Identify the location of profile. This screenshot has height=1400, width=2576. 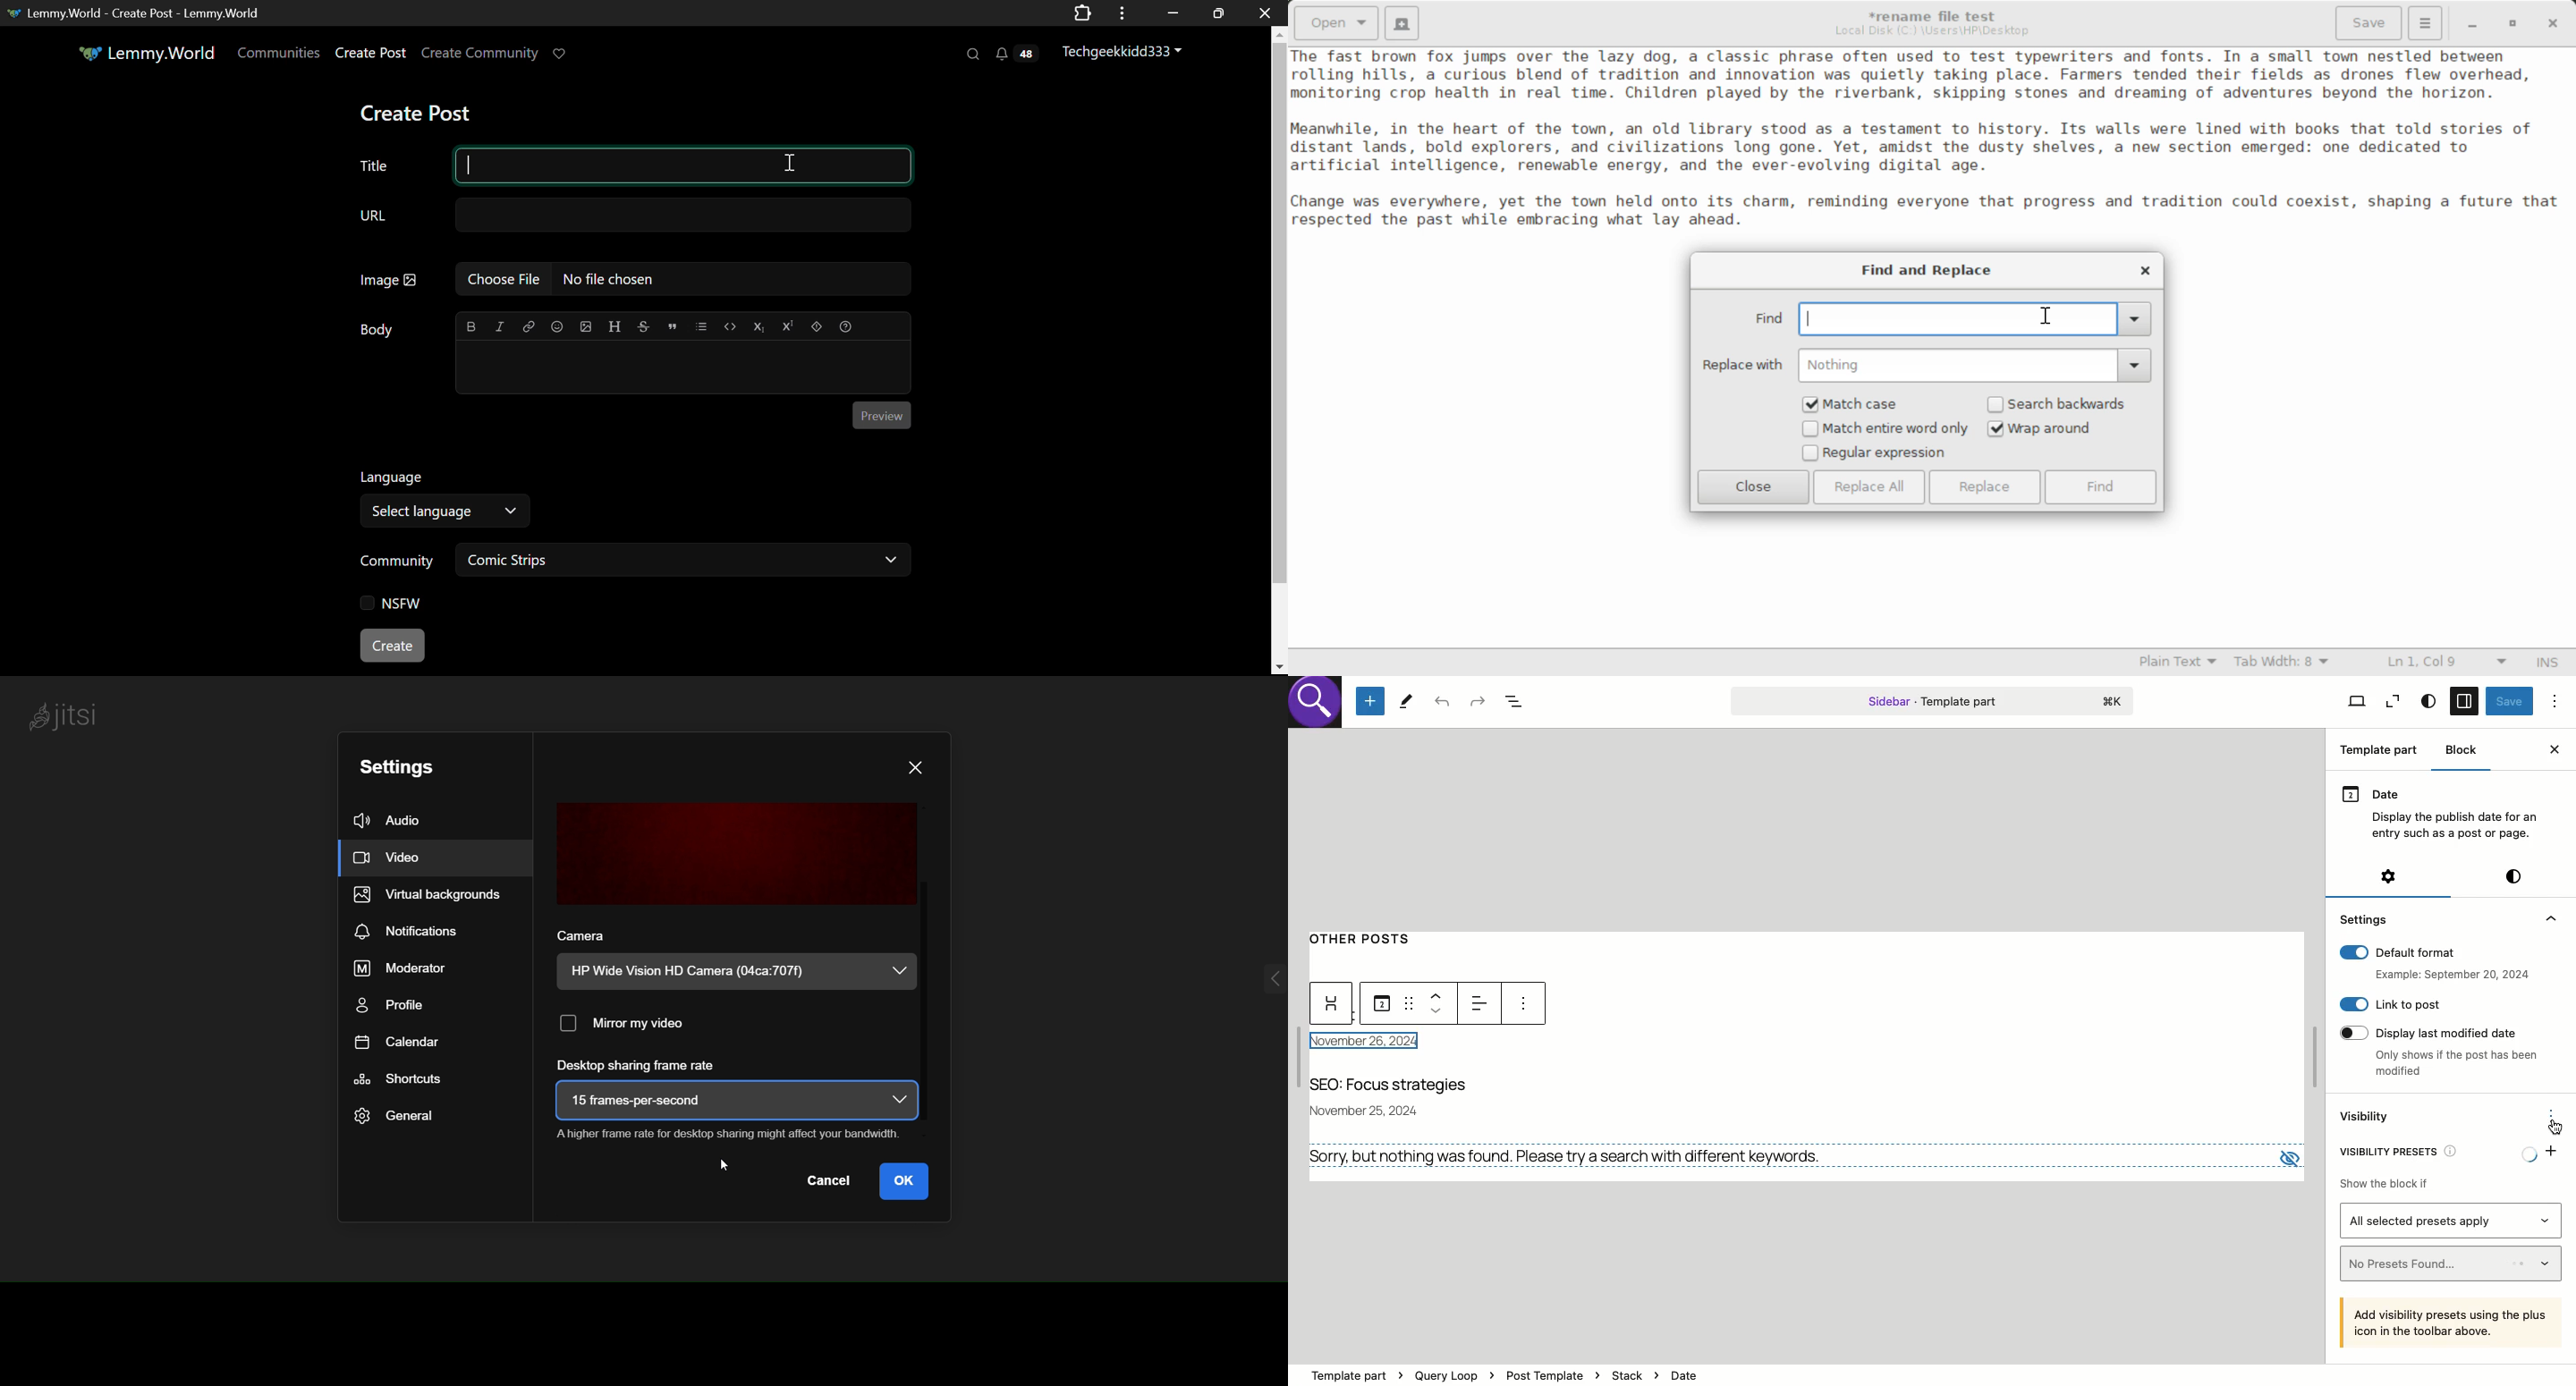
(400, 1005).